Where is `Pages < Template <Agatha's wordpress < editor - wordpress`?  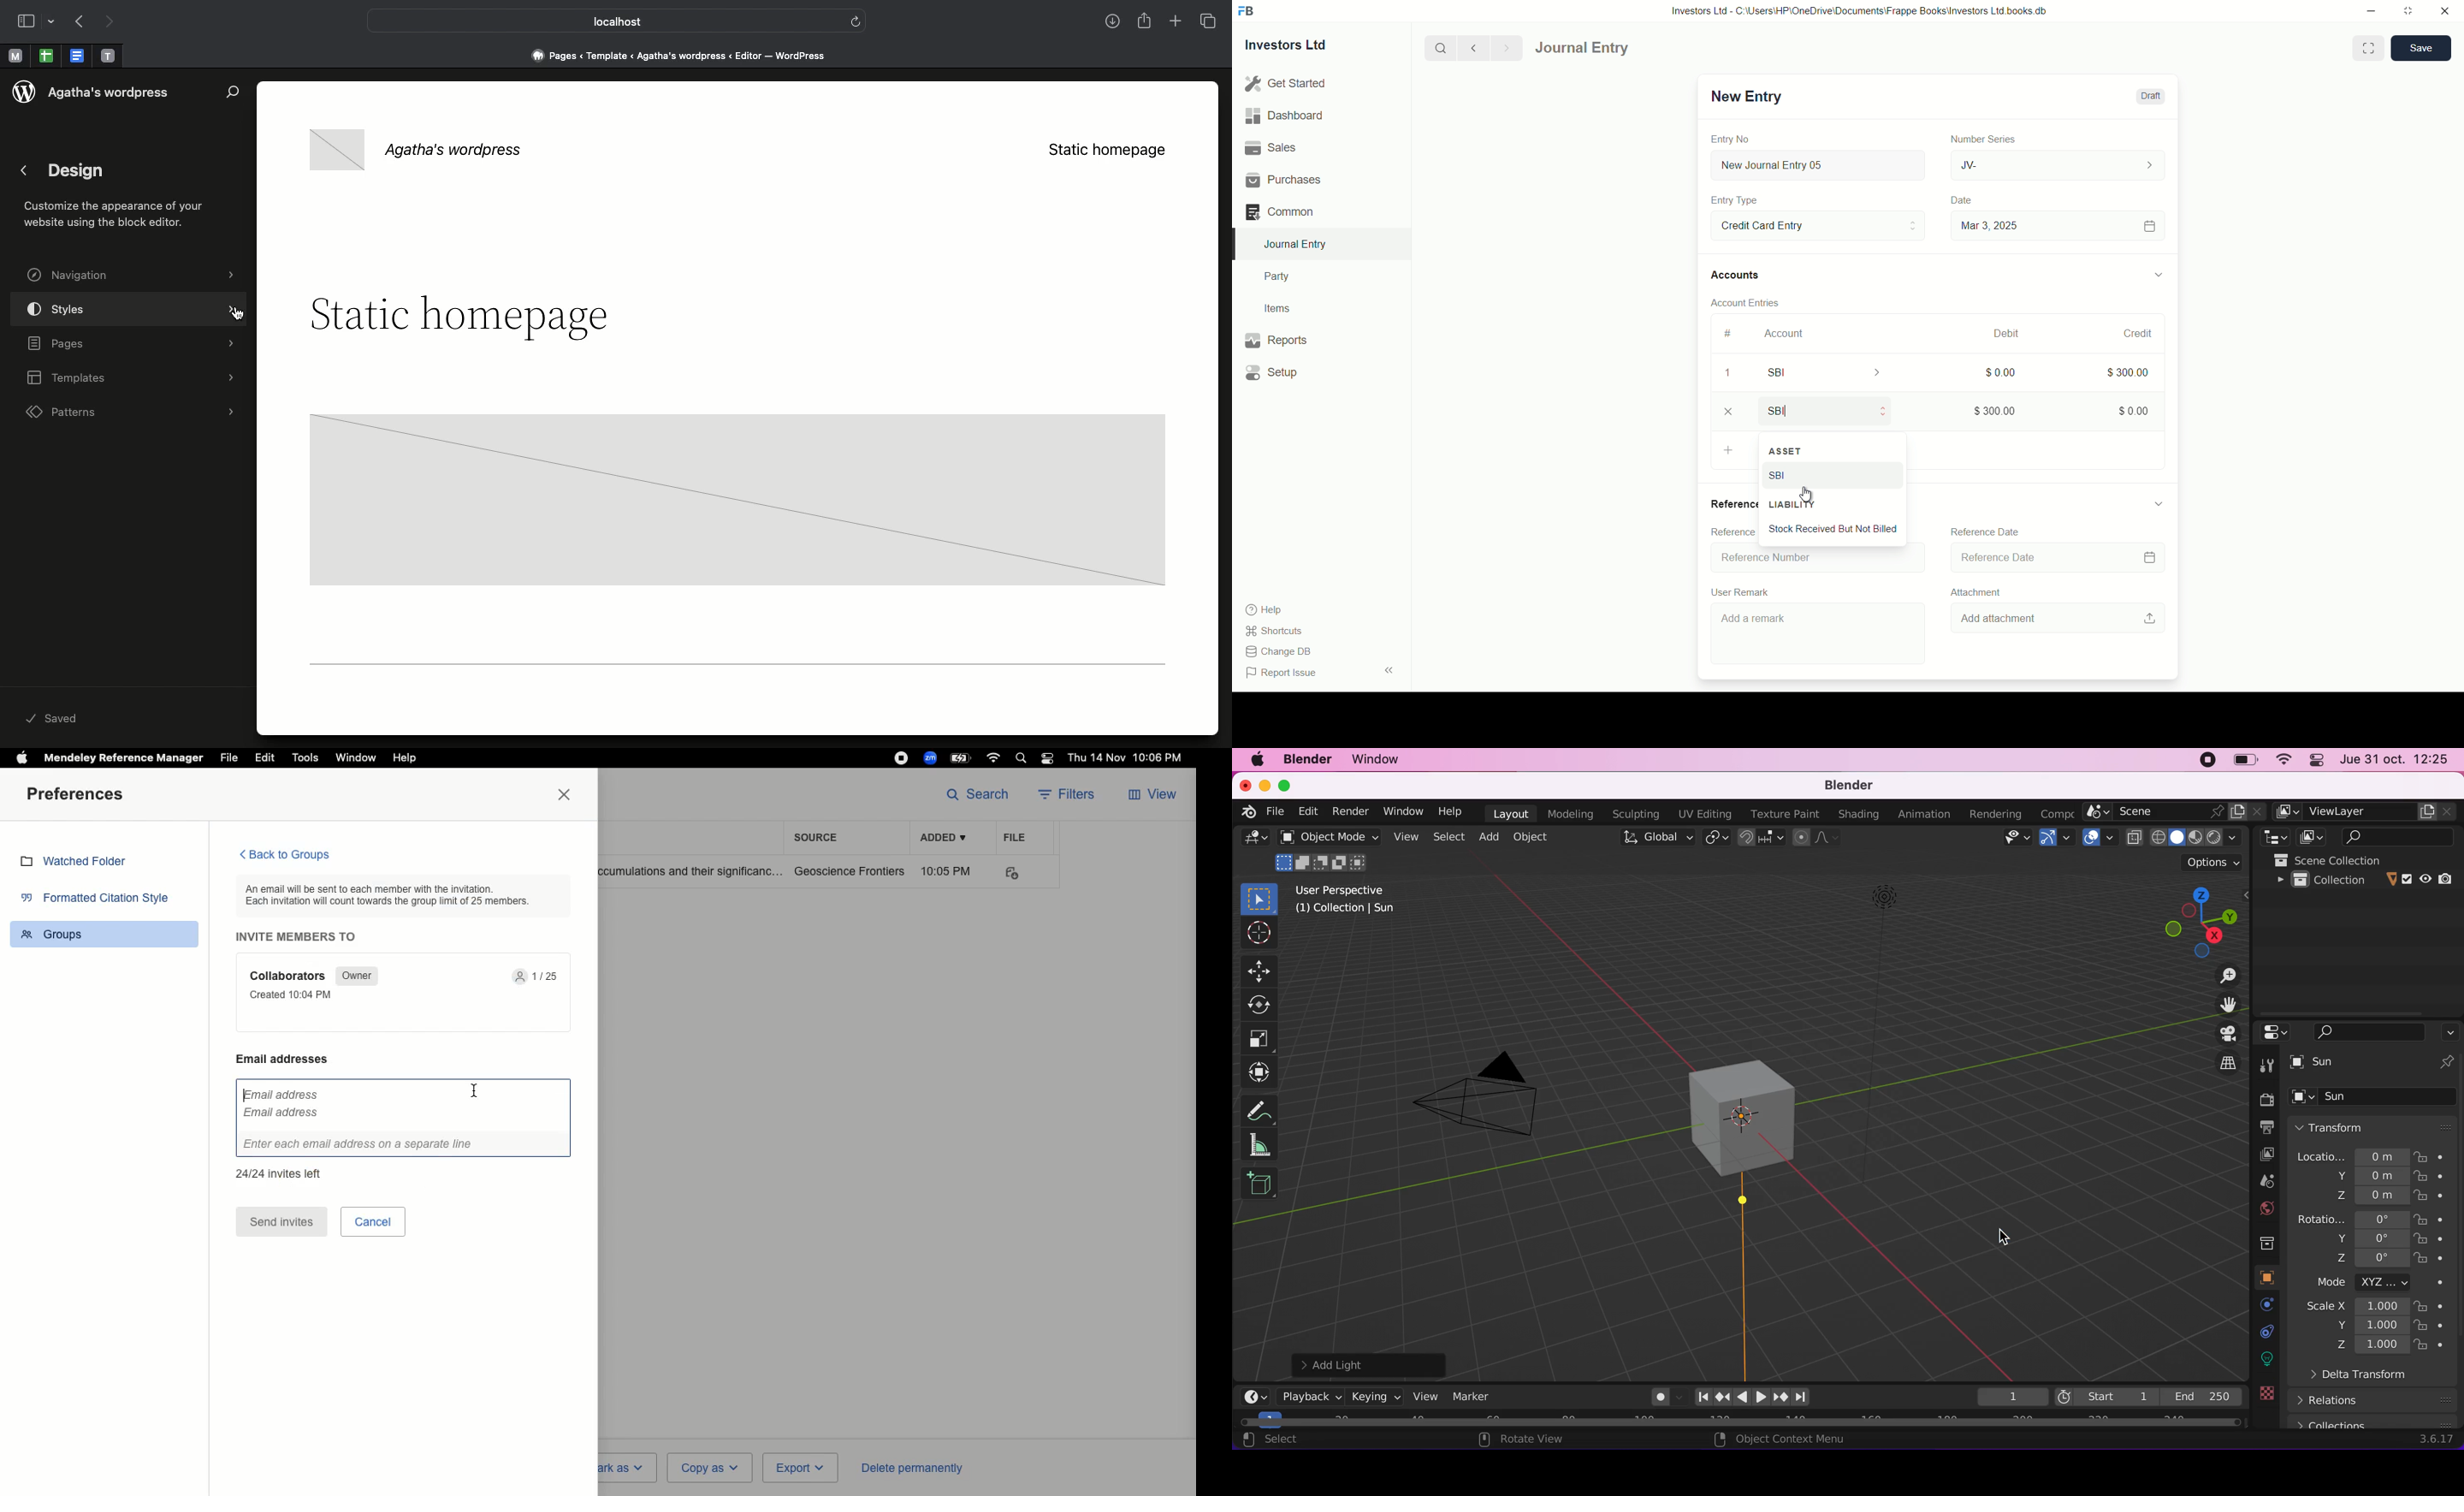
Pages < Template <Agatha's wordpress < editor - wordpress is located at coordinates (684, 55).